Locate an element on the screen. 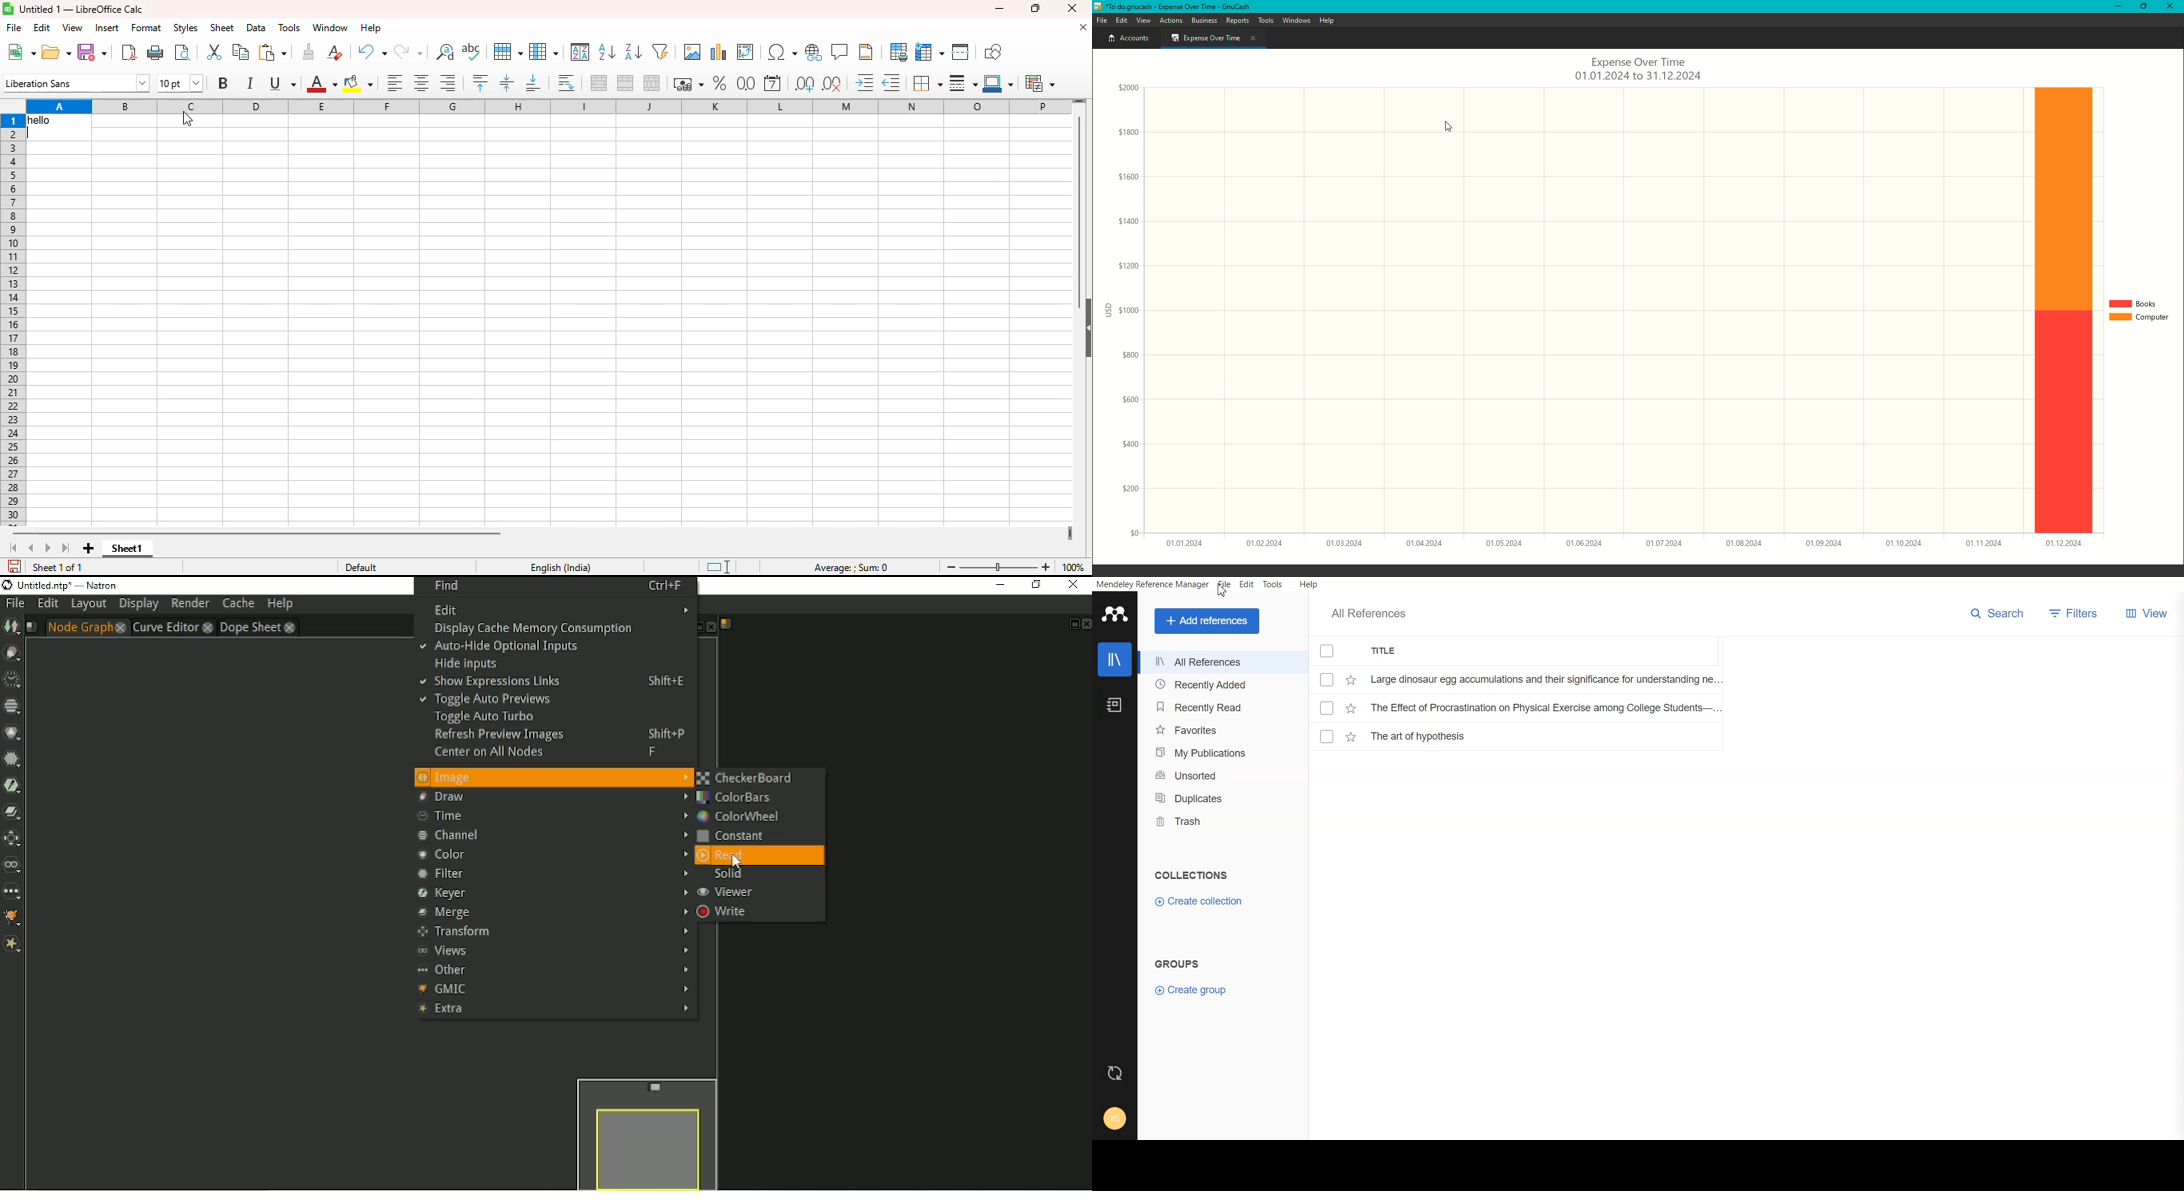 The width and height of the screenshot is (2184, 1204). open is located at coordinates (56, 51).